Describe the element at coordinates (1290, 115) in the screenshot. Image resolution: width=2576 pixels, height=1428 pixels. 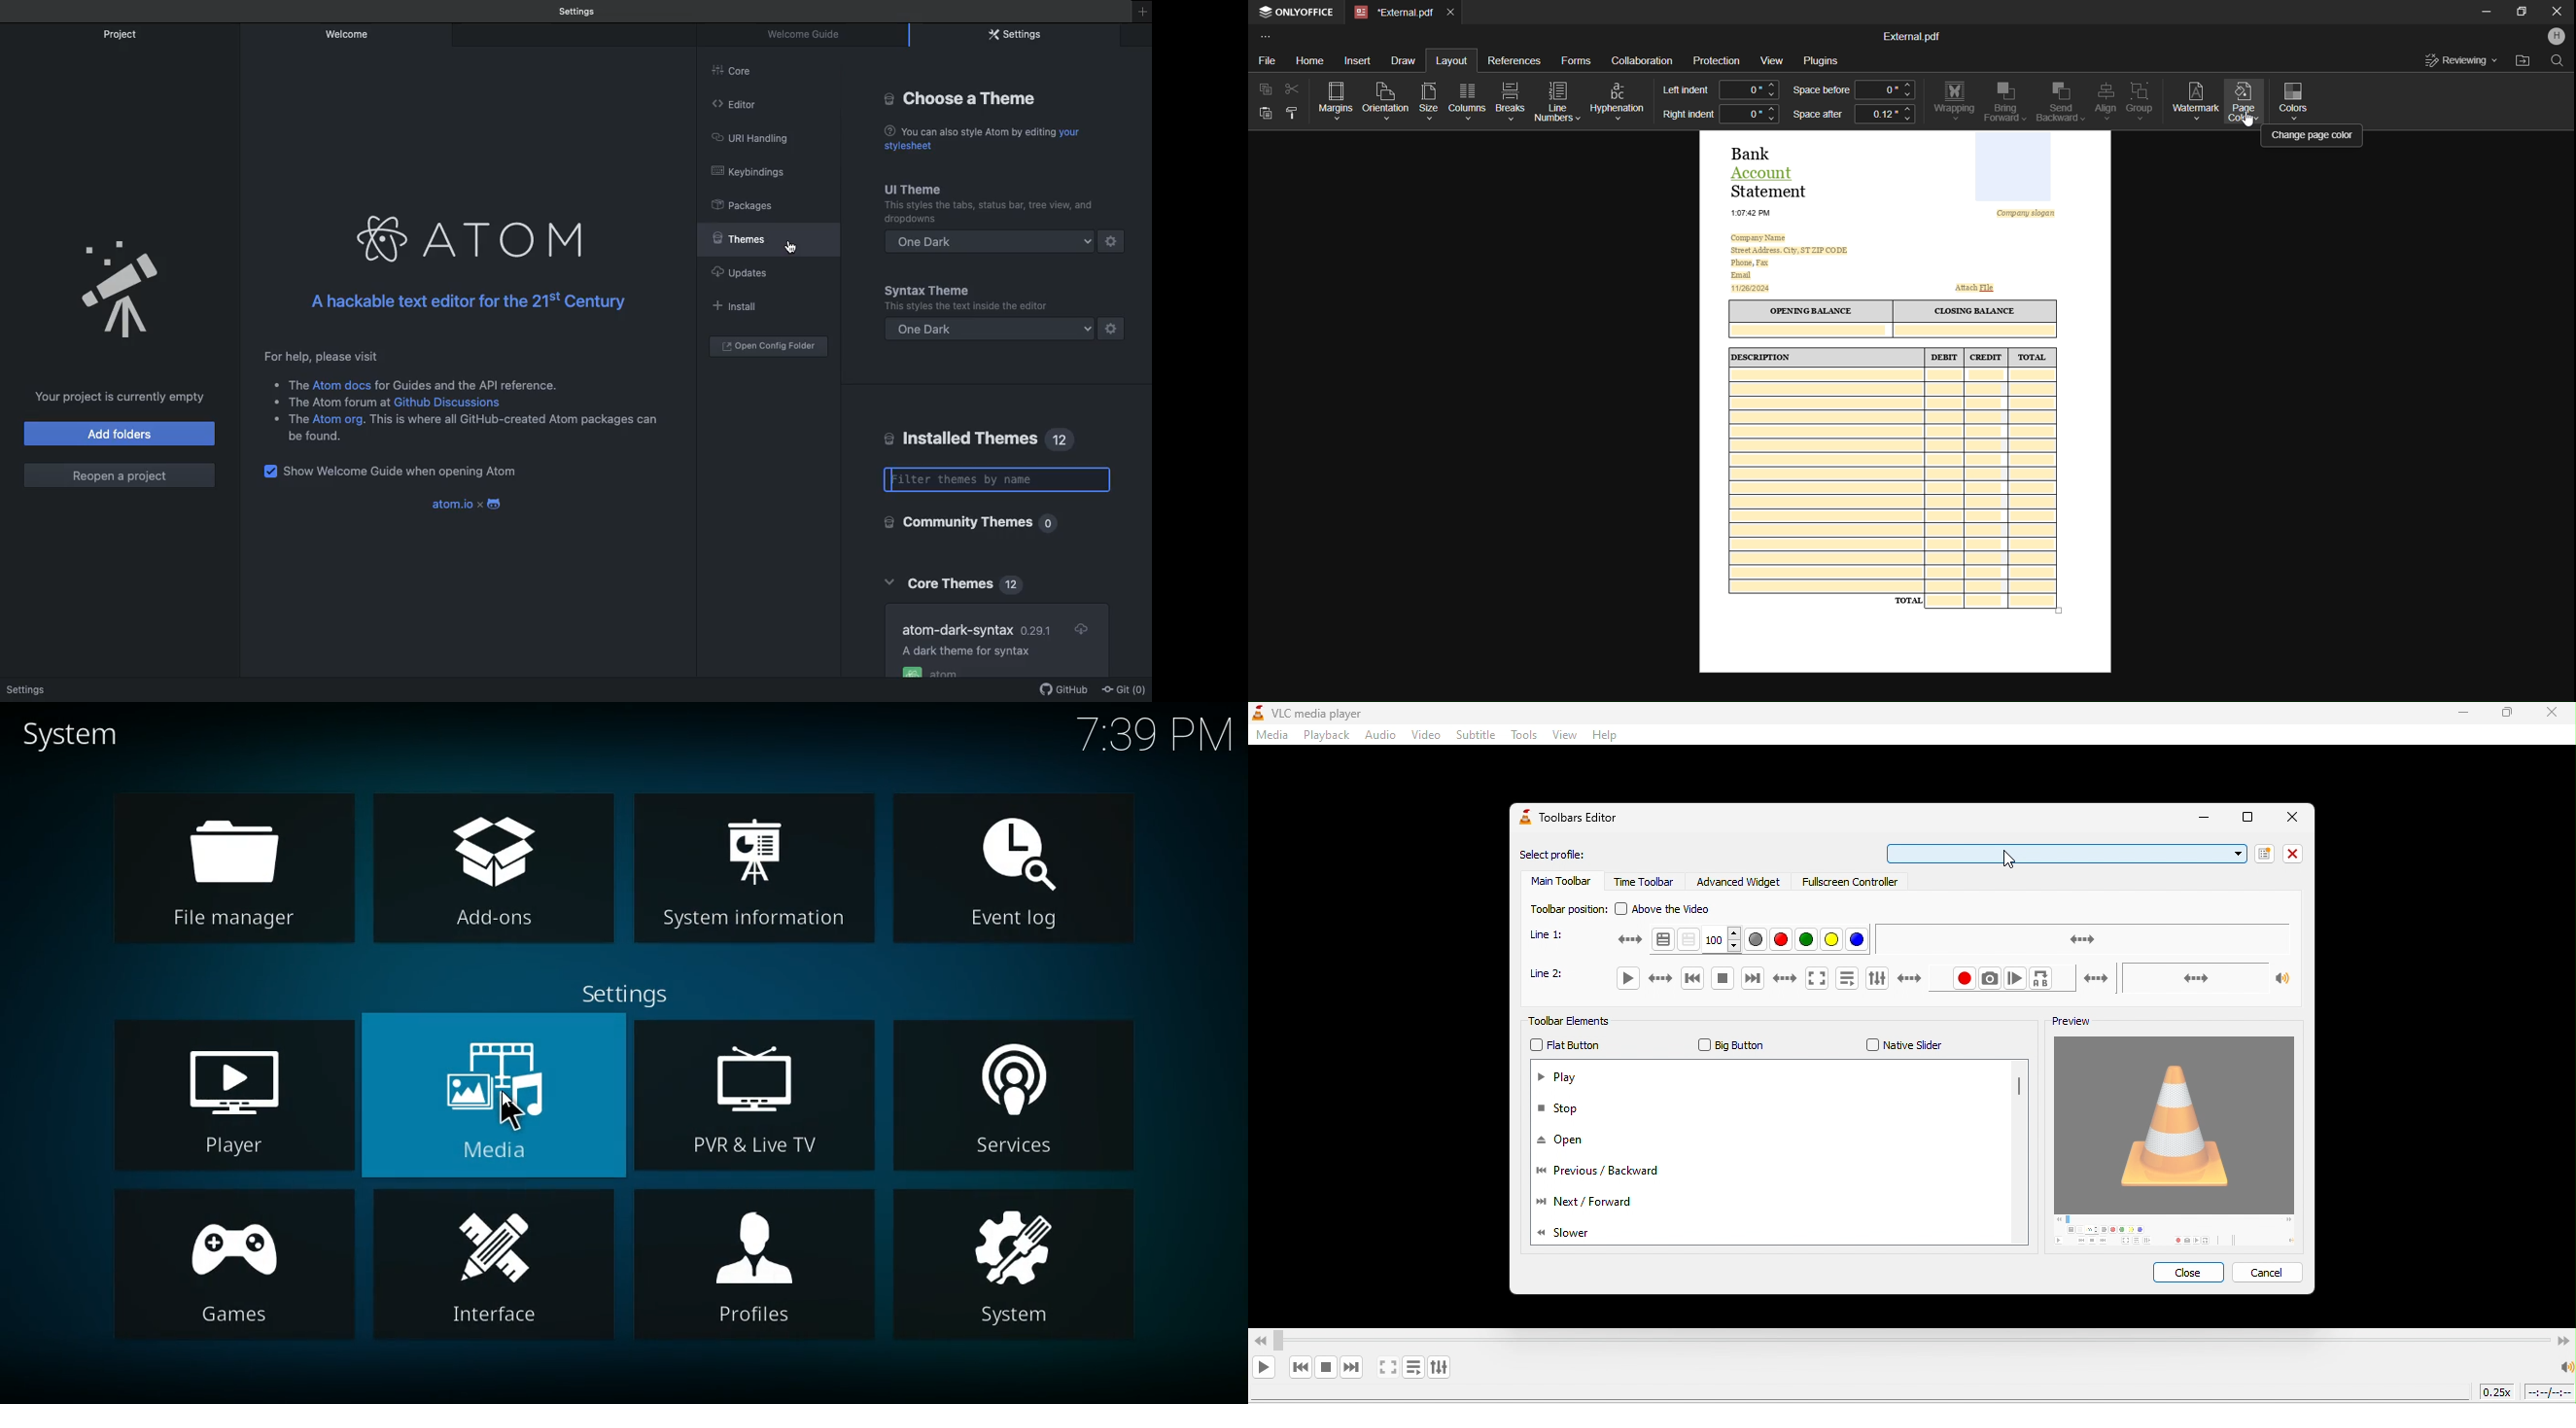
I see `Copy Styles` at that location.